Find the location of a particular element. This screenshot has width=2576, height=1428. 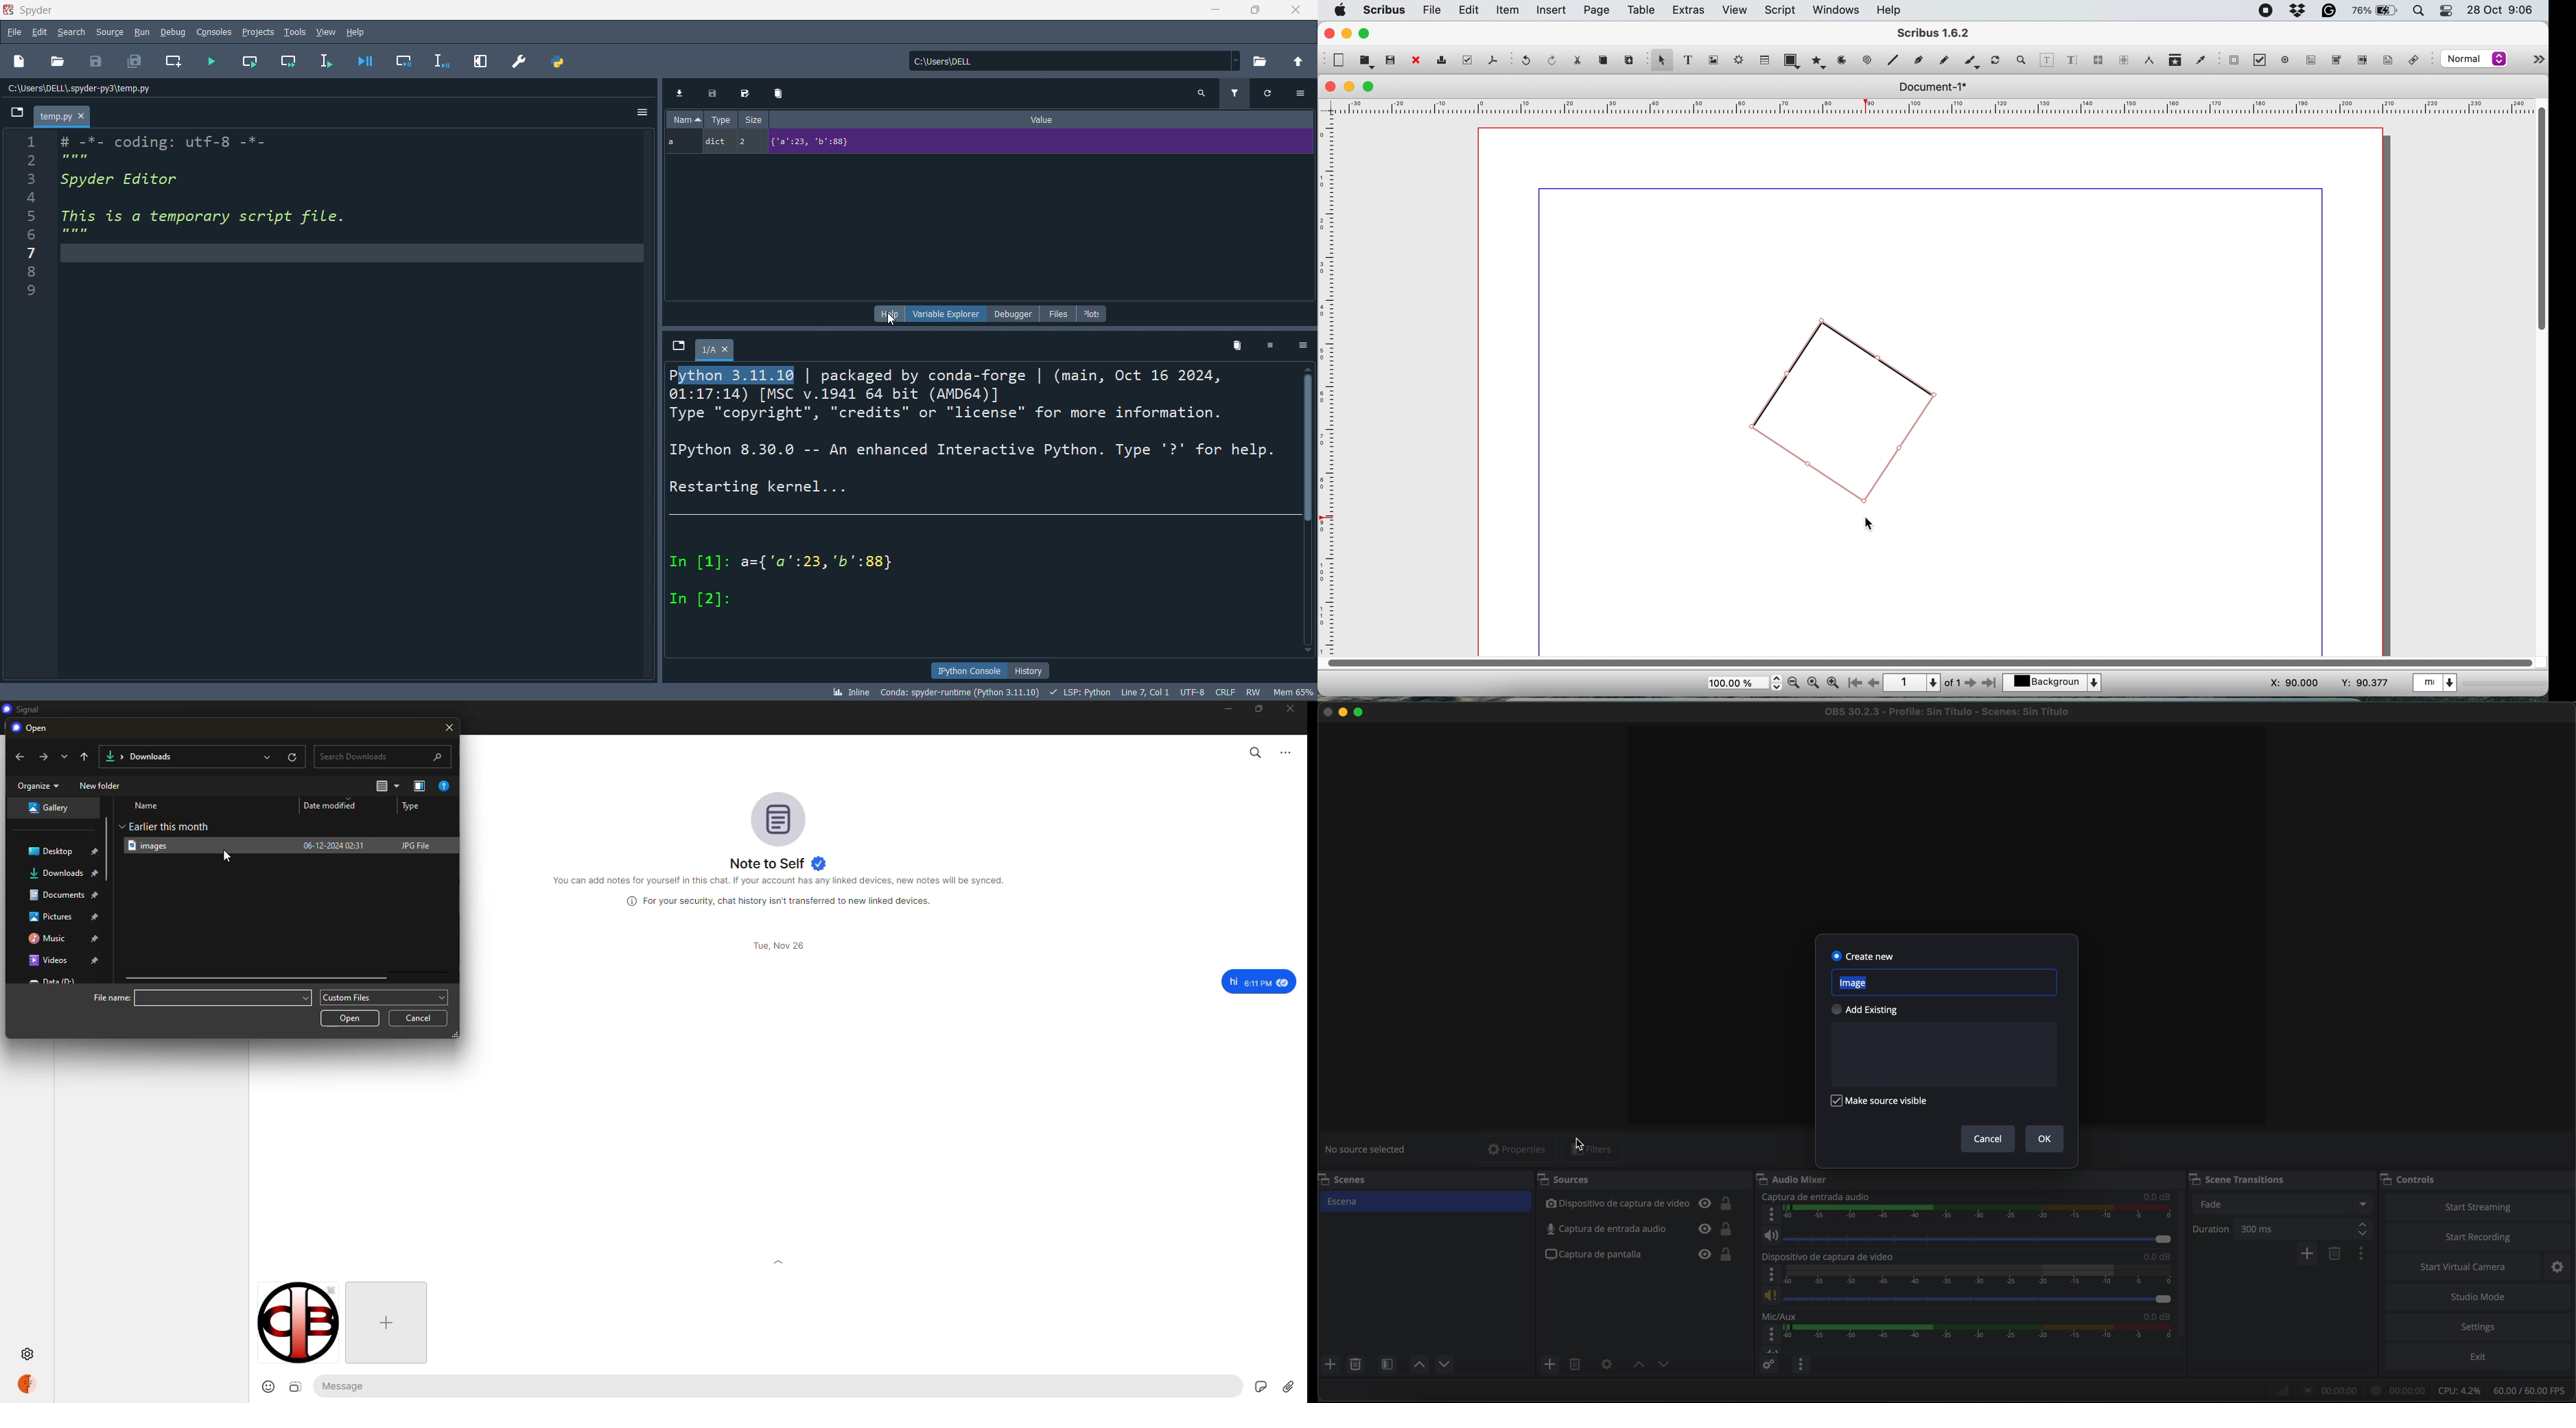

more options is located at coordinates (1301, 96).